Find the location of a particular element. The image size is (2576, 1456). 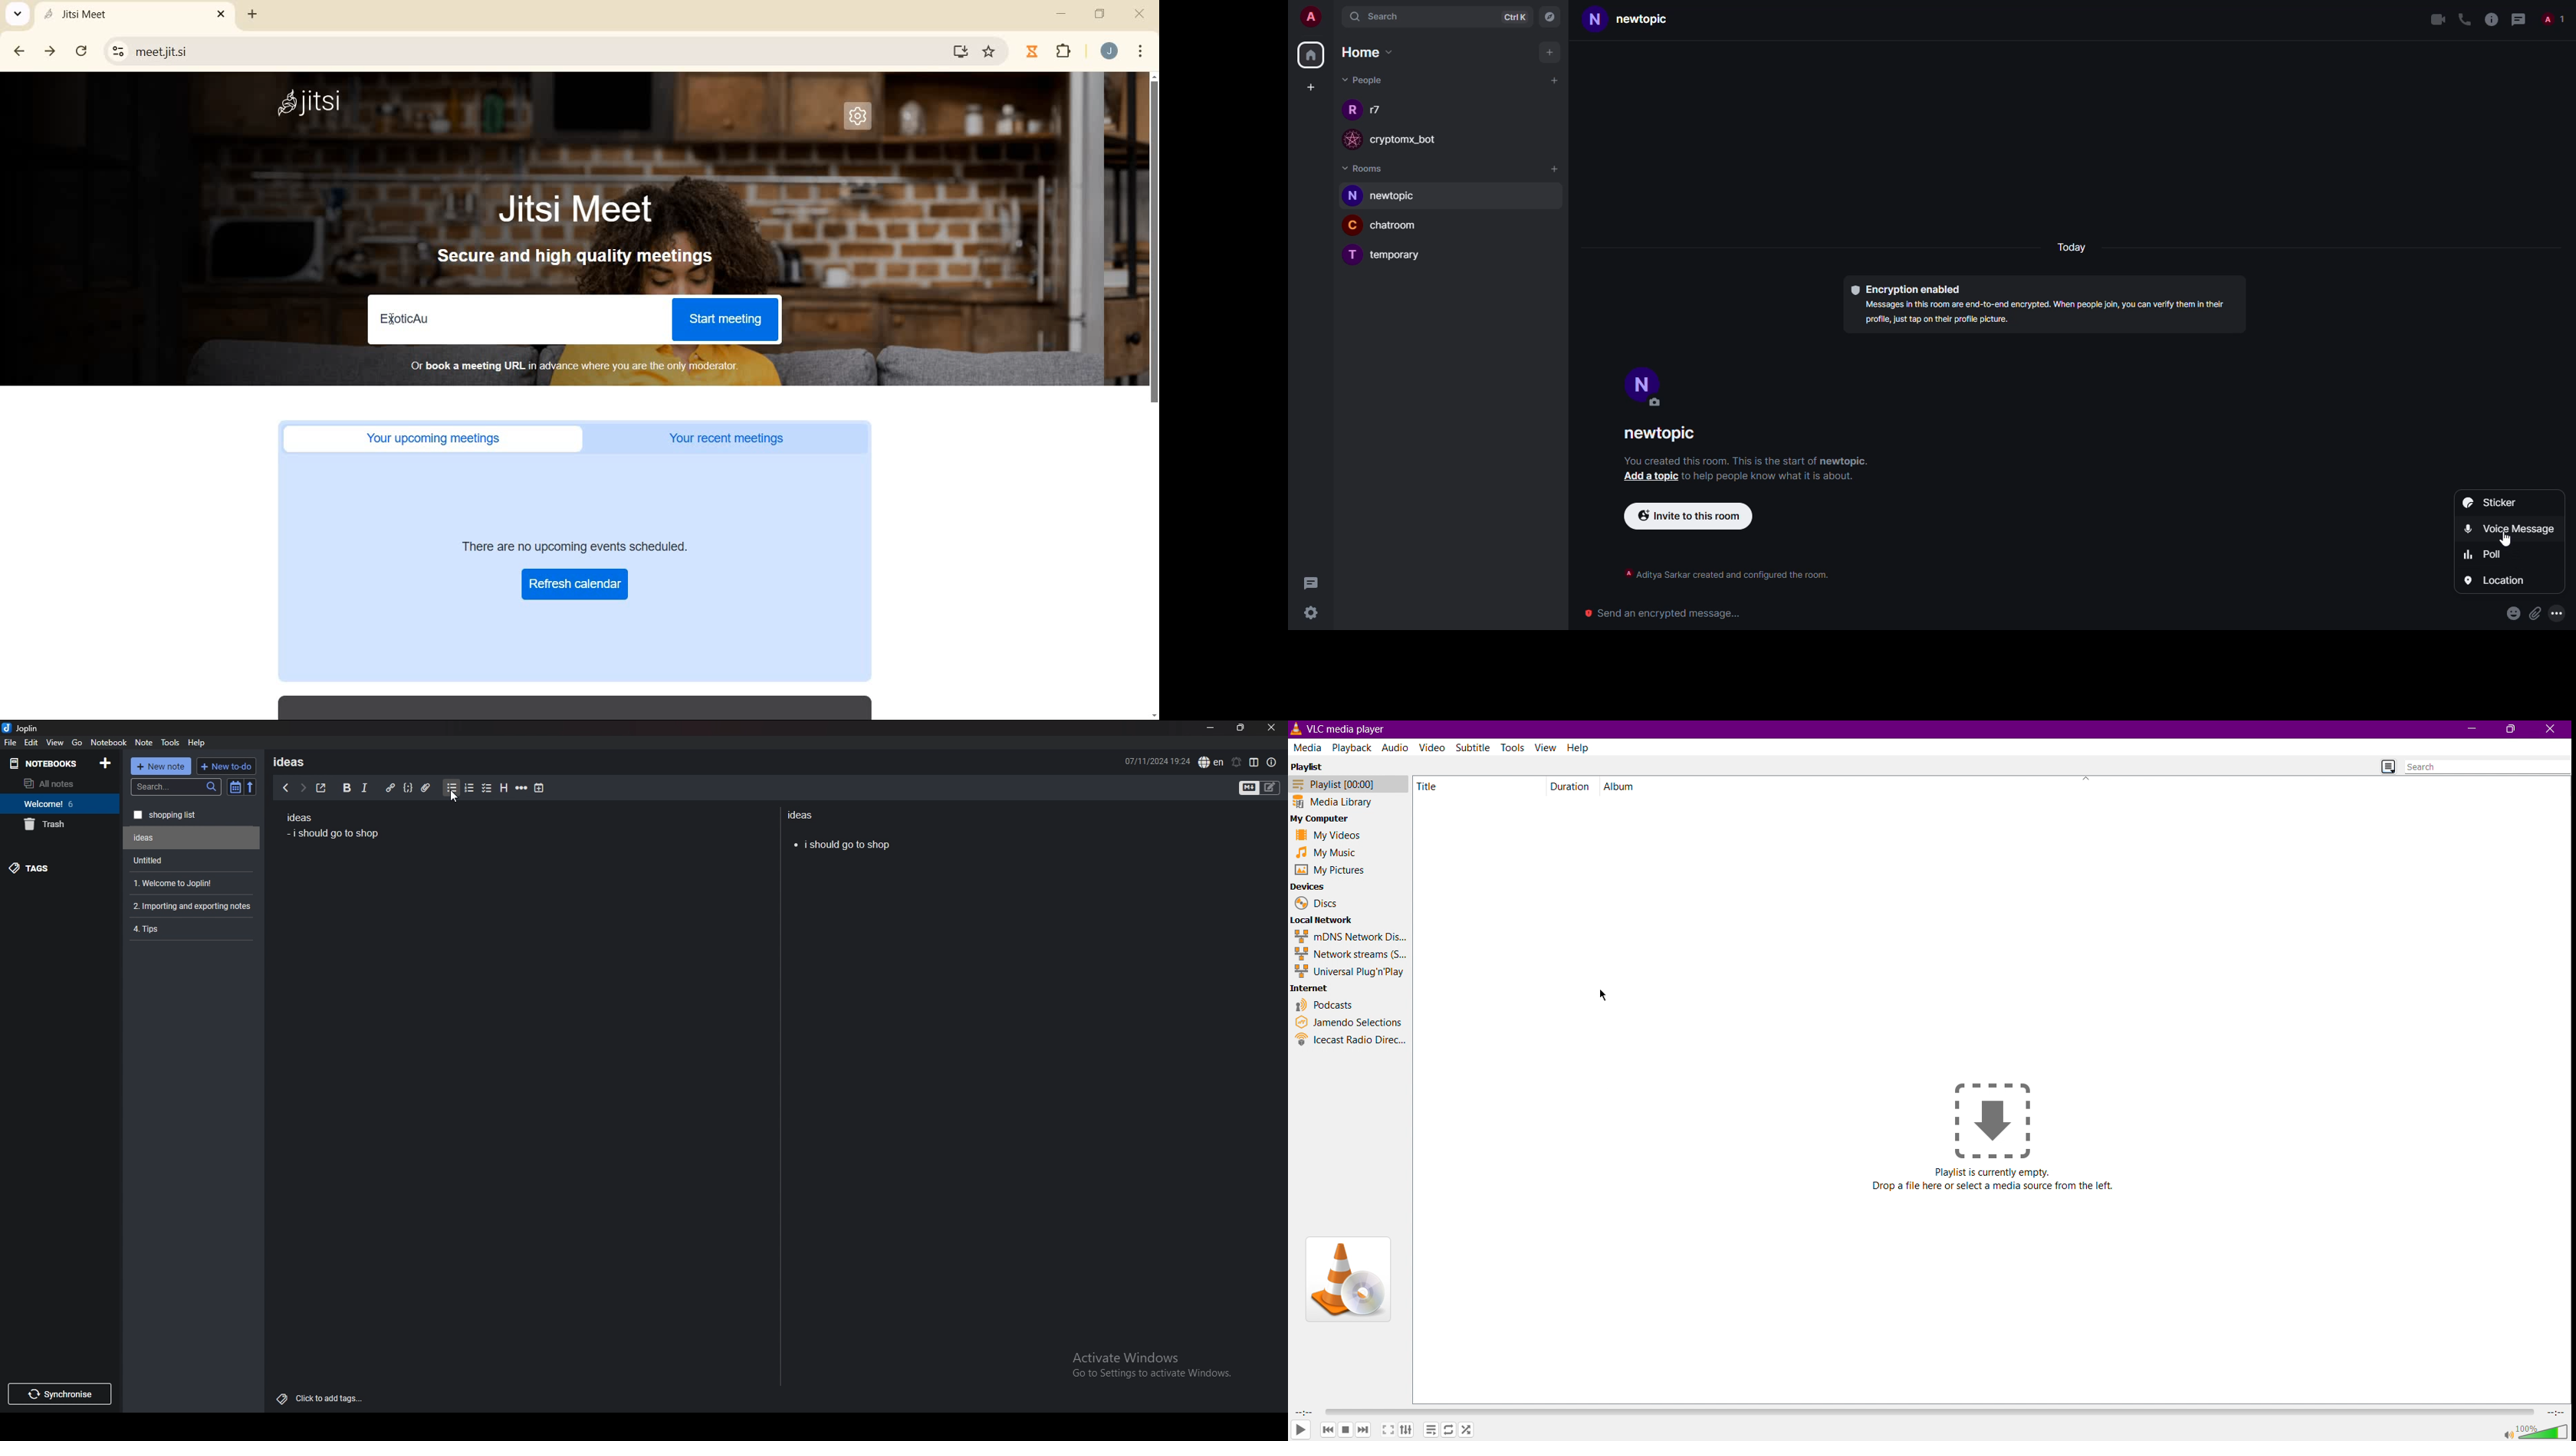

info is located at coordinates (1747, 461).